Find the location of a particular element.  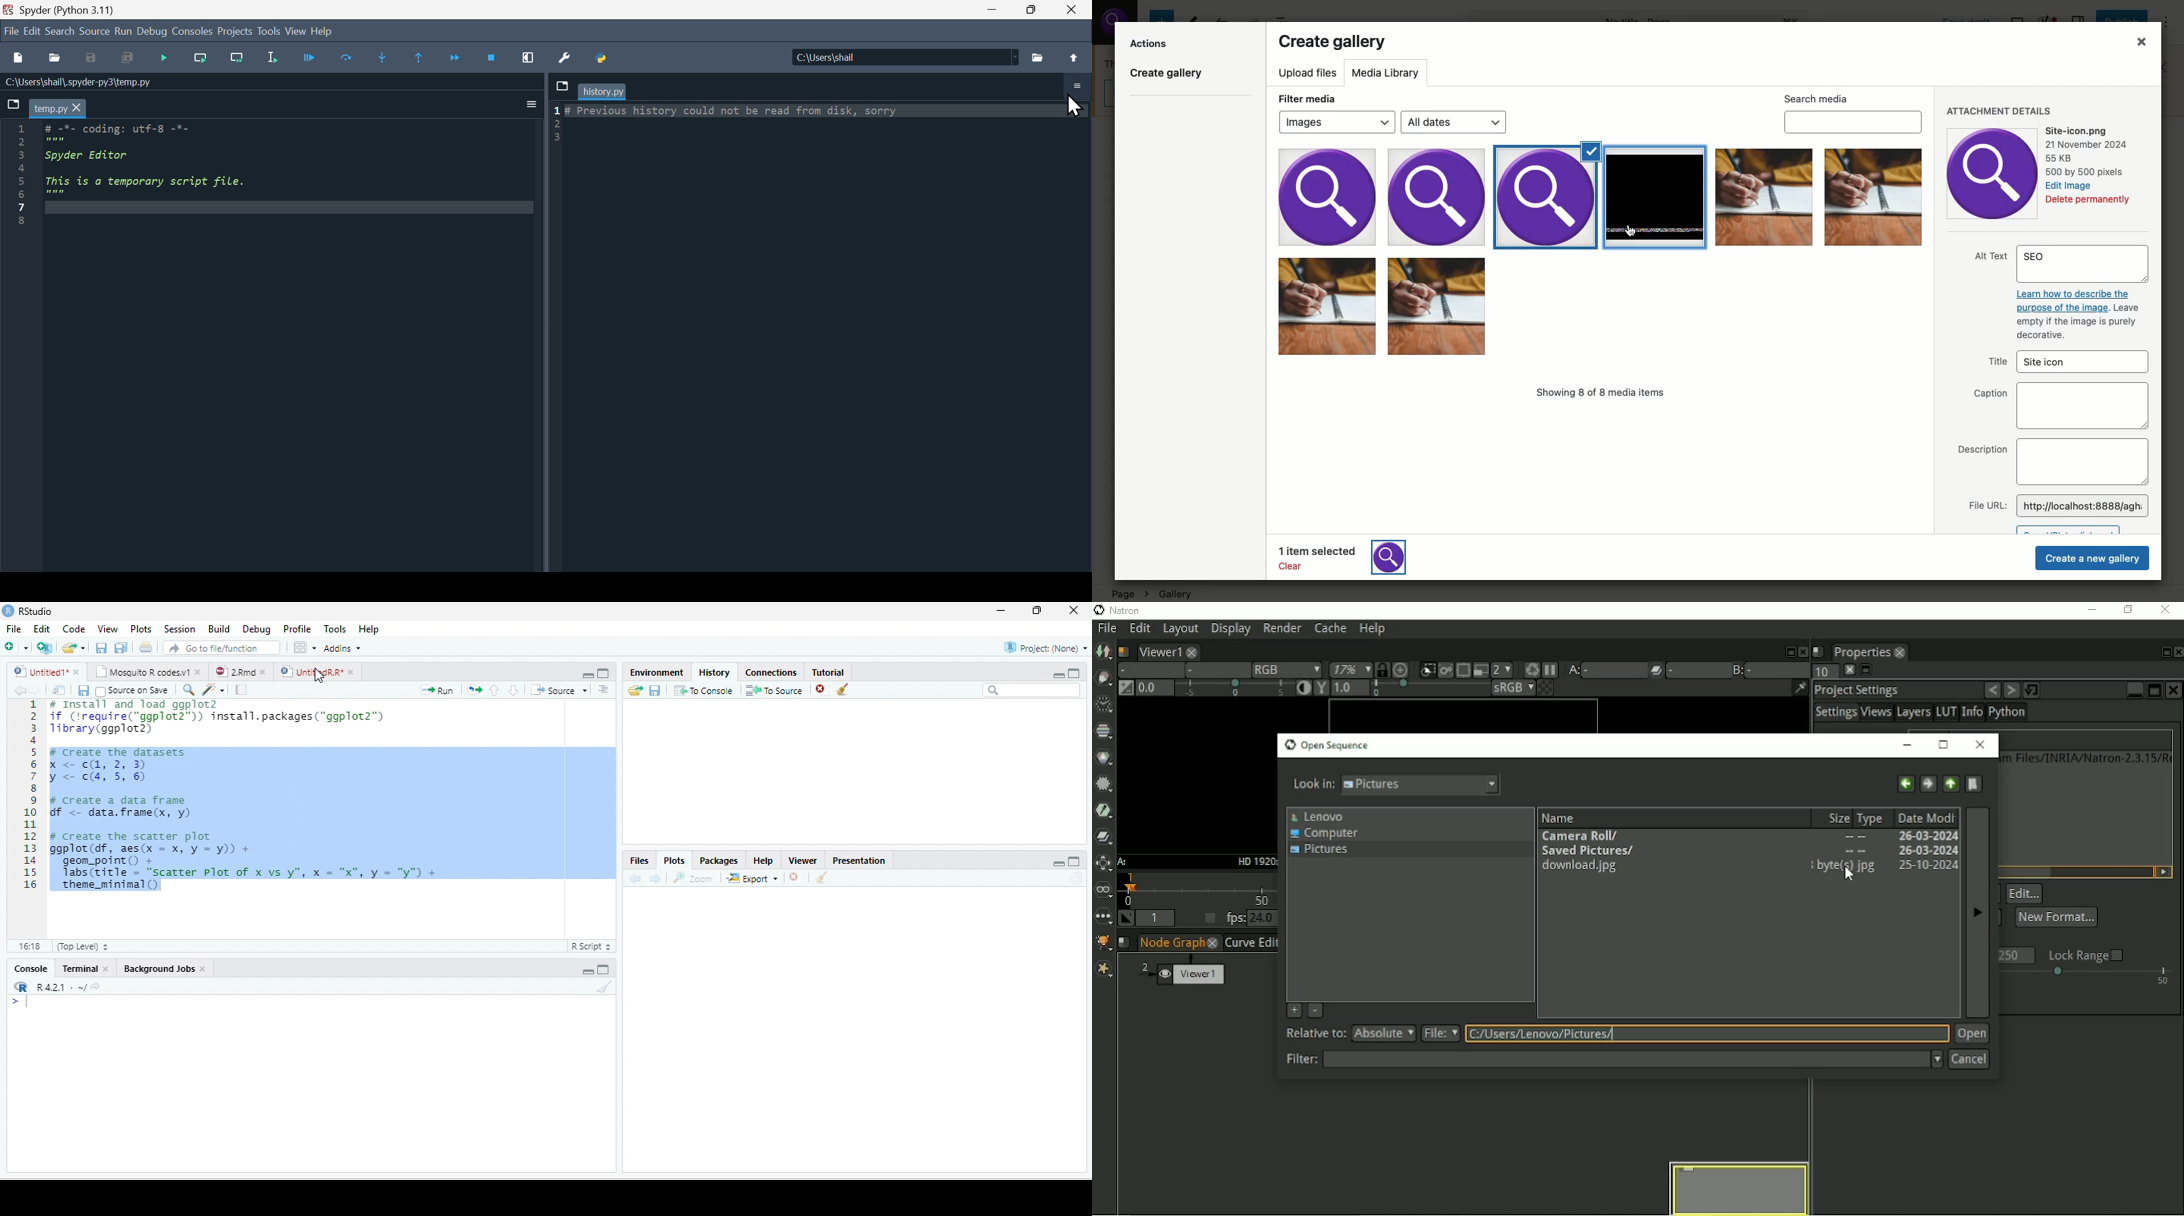

Search media is located at coordinates (1853, 111).